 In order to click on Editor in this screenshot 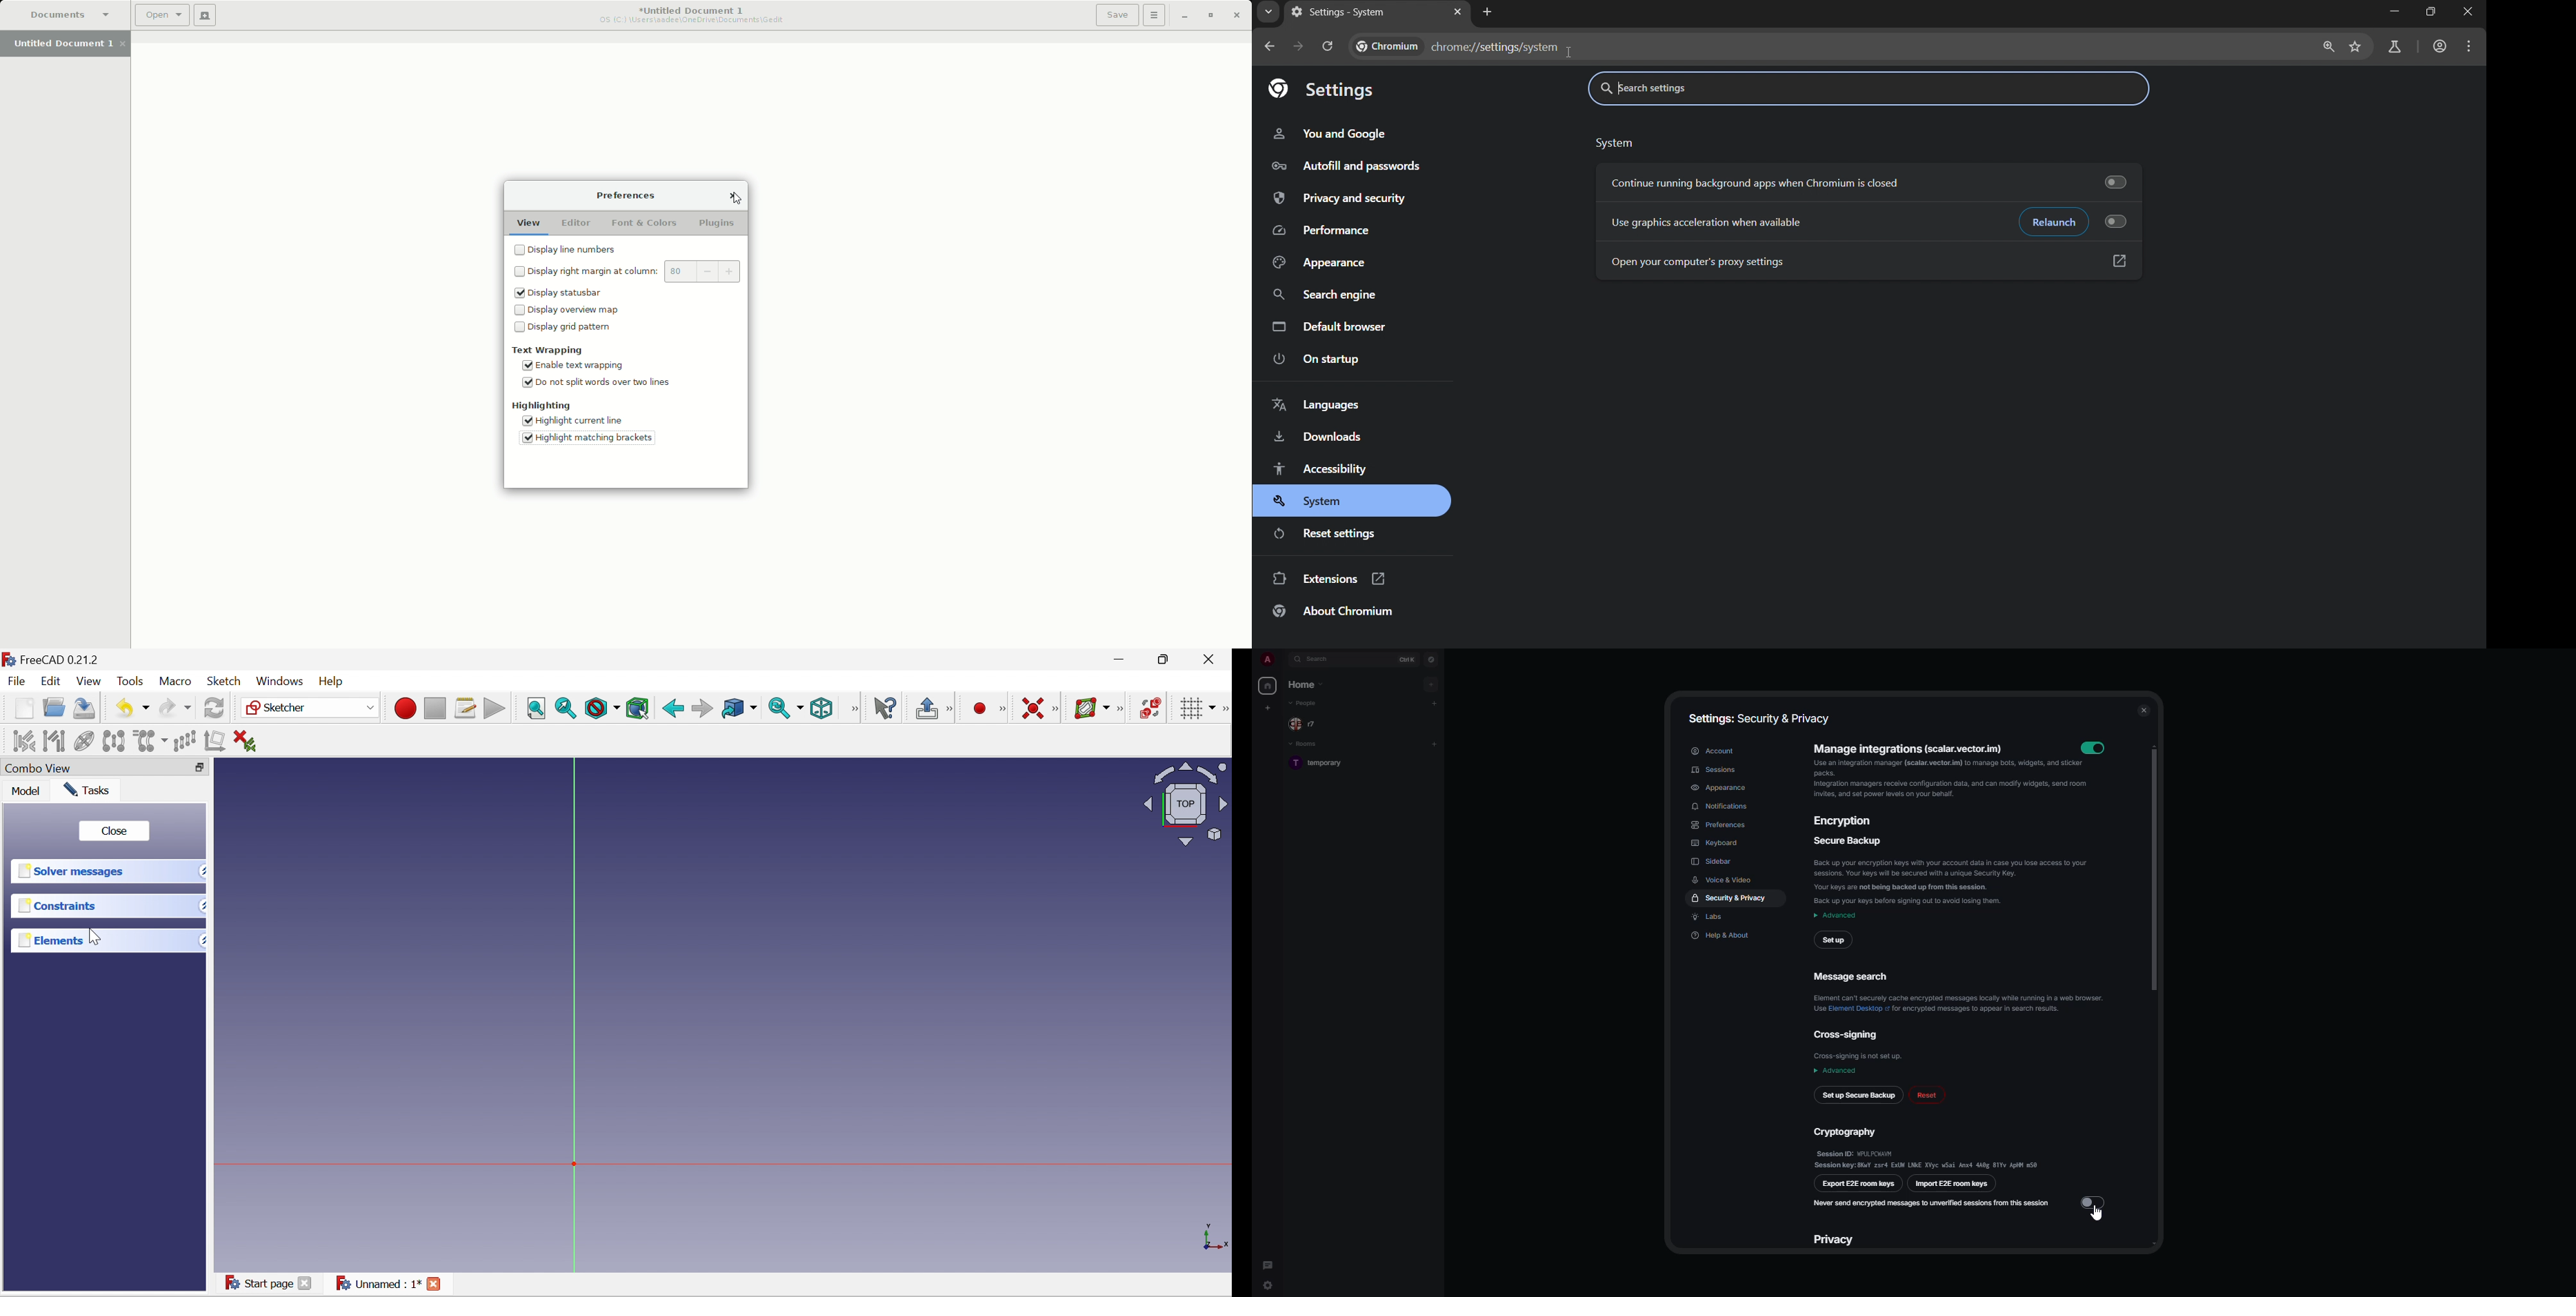, I will do `click(576, 224)`.